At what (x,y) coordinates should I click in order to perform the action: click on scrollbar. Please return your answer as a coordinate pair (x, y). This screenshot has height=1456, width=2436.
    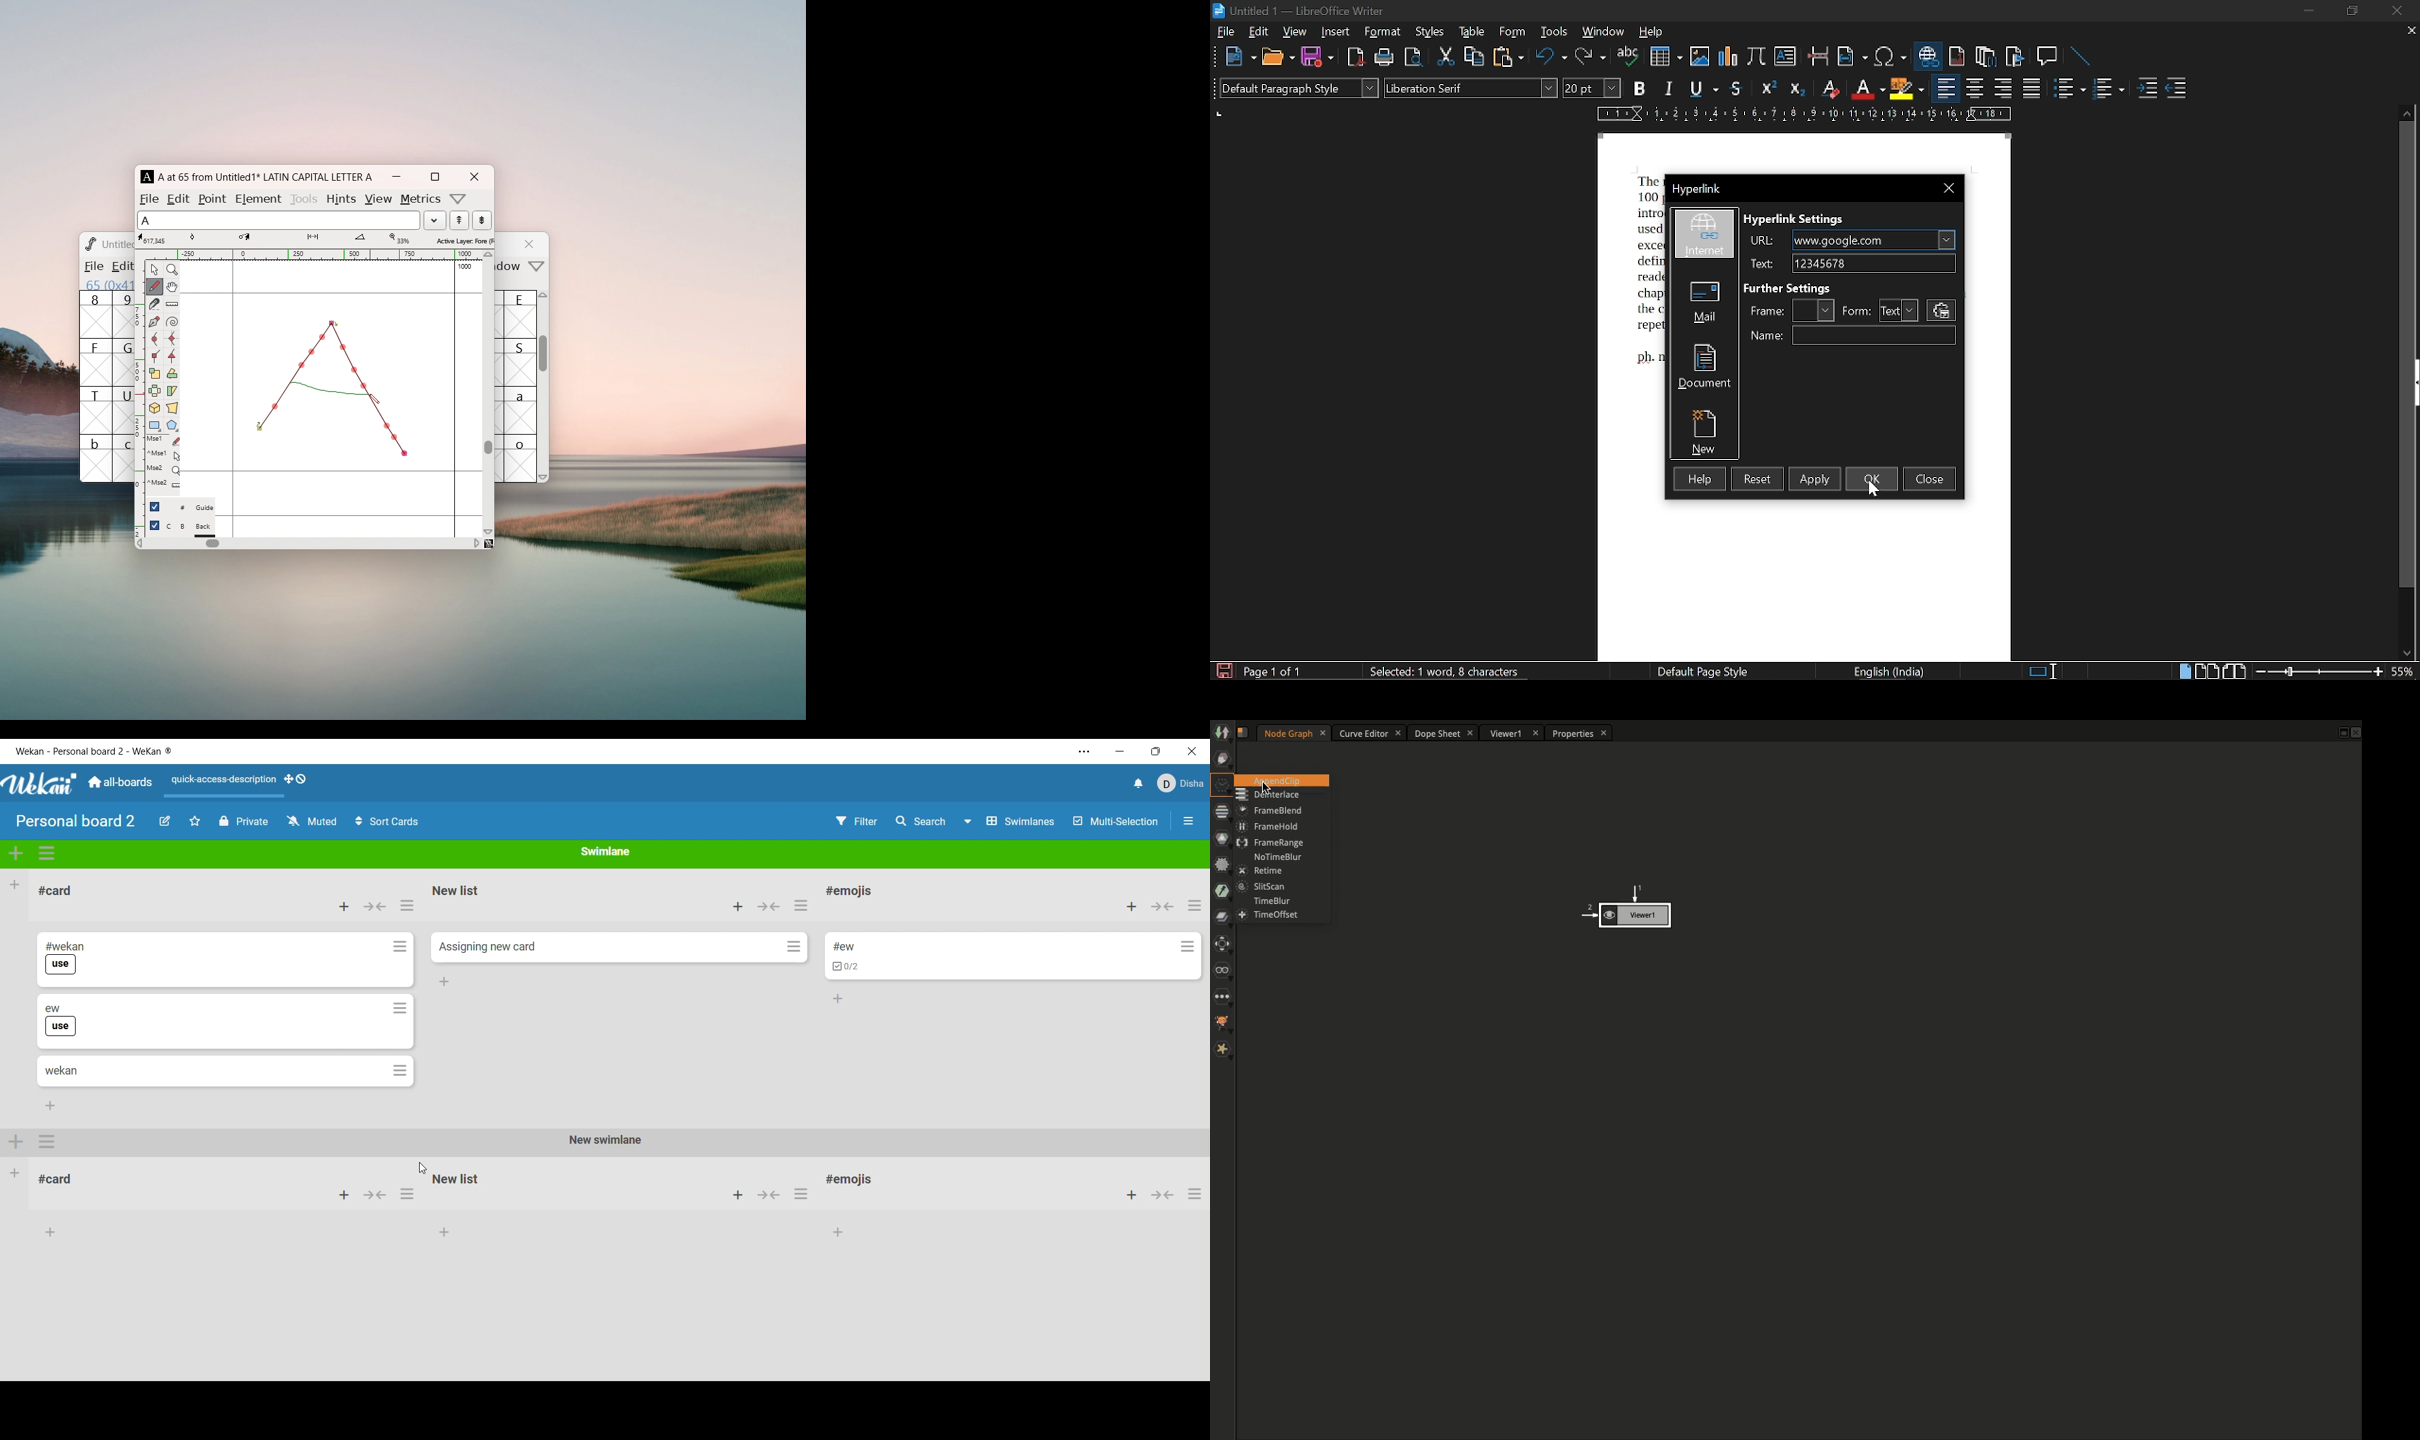
    Looking at the image, I should click on (544, 360).